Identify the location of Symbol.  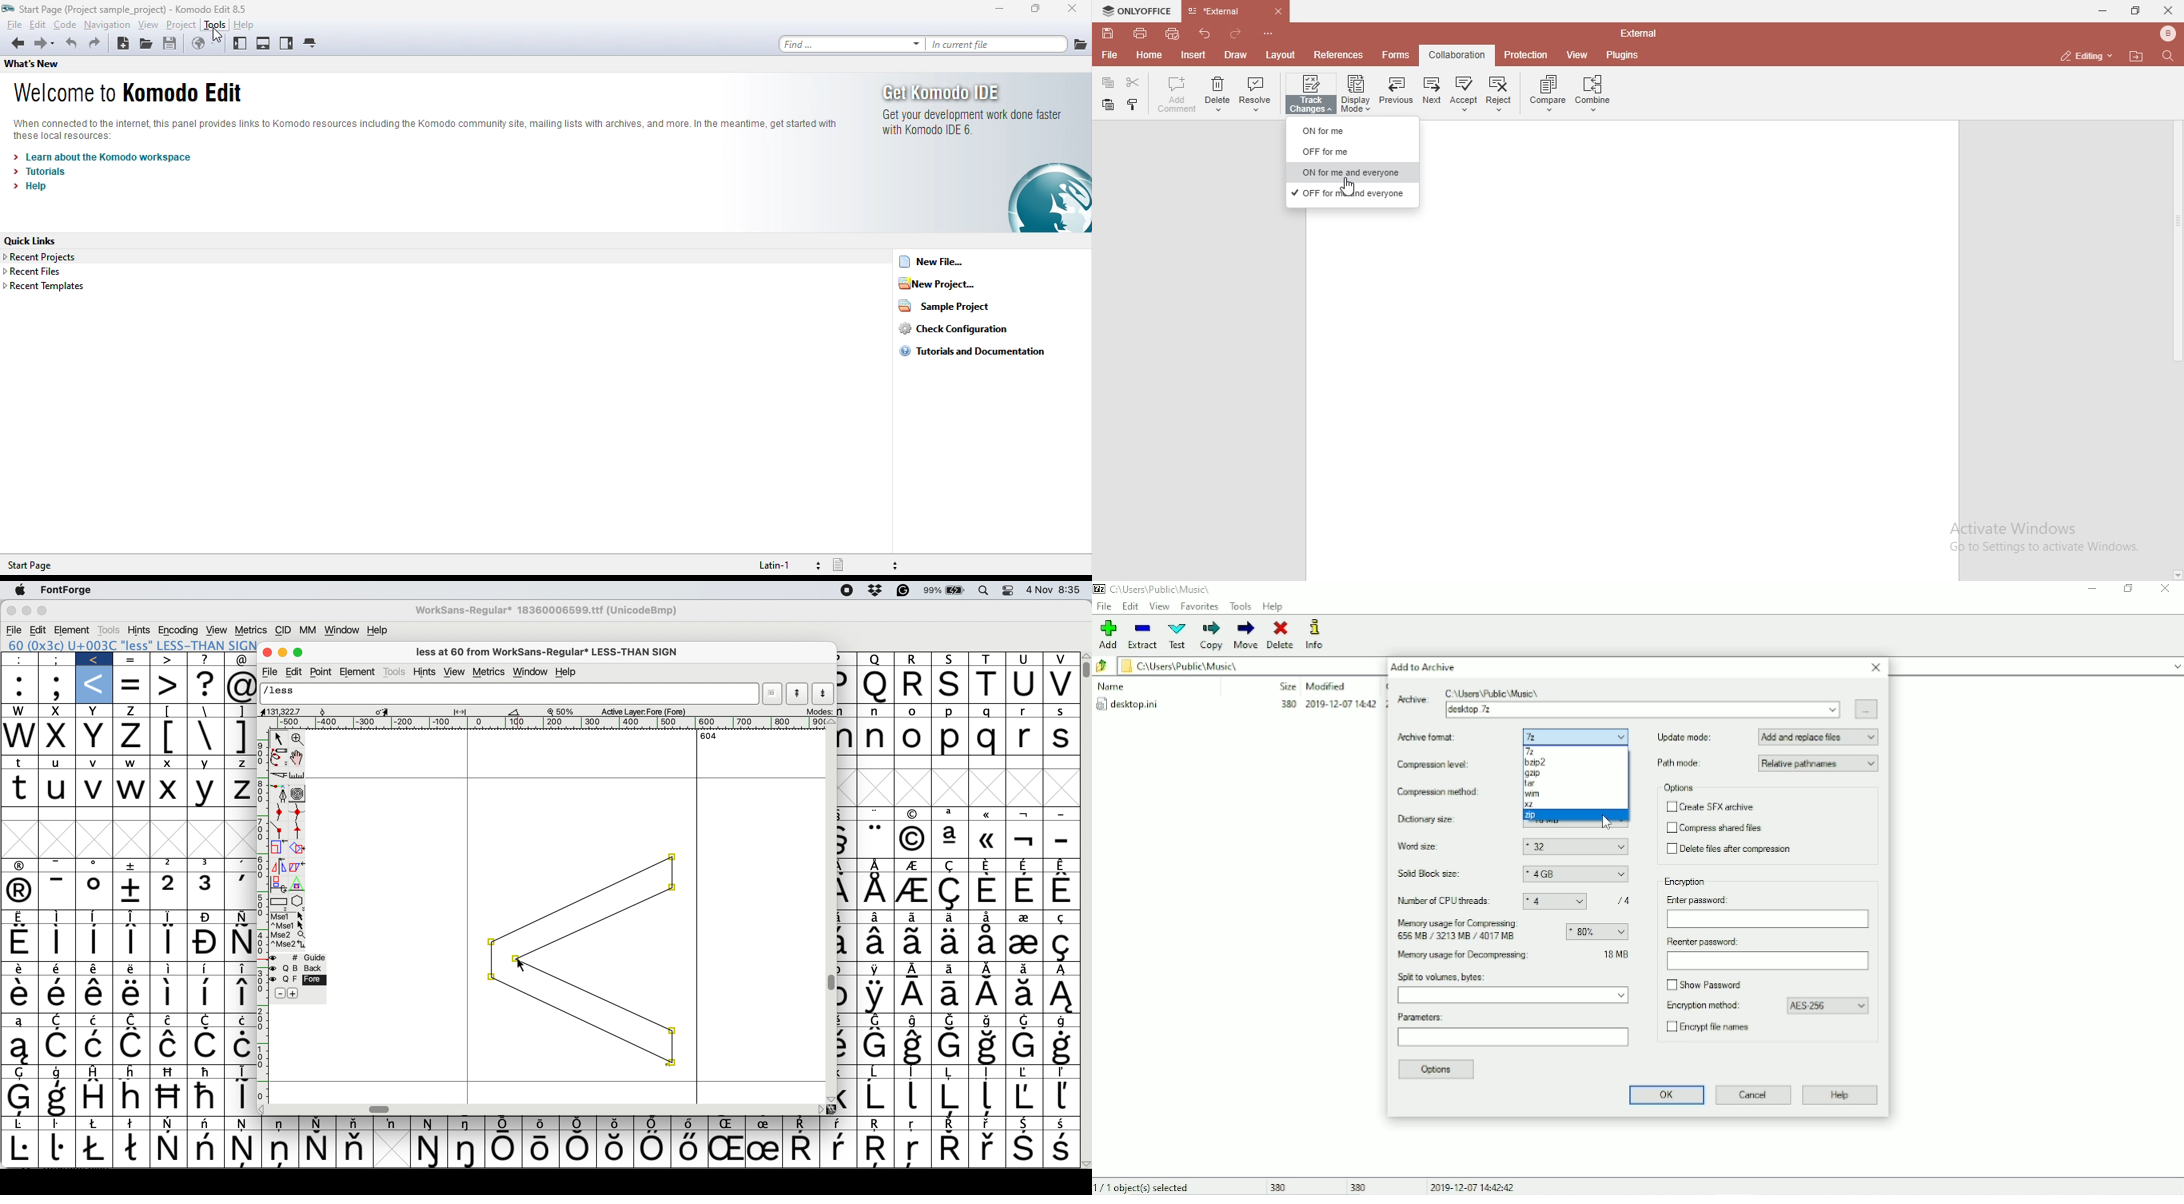
(240, 1098).